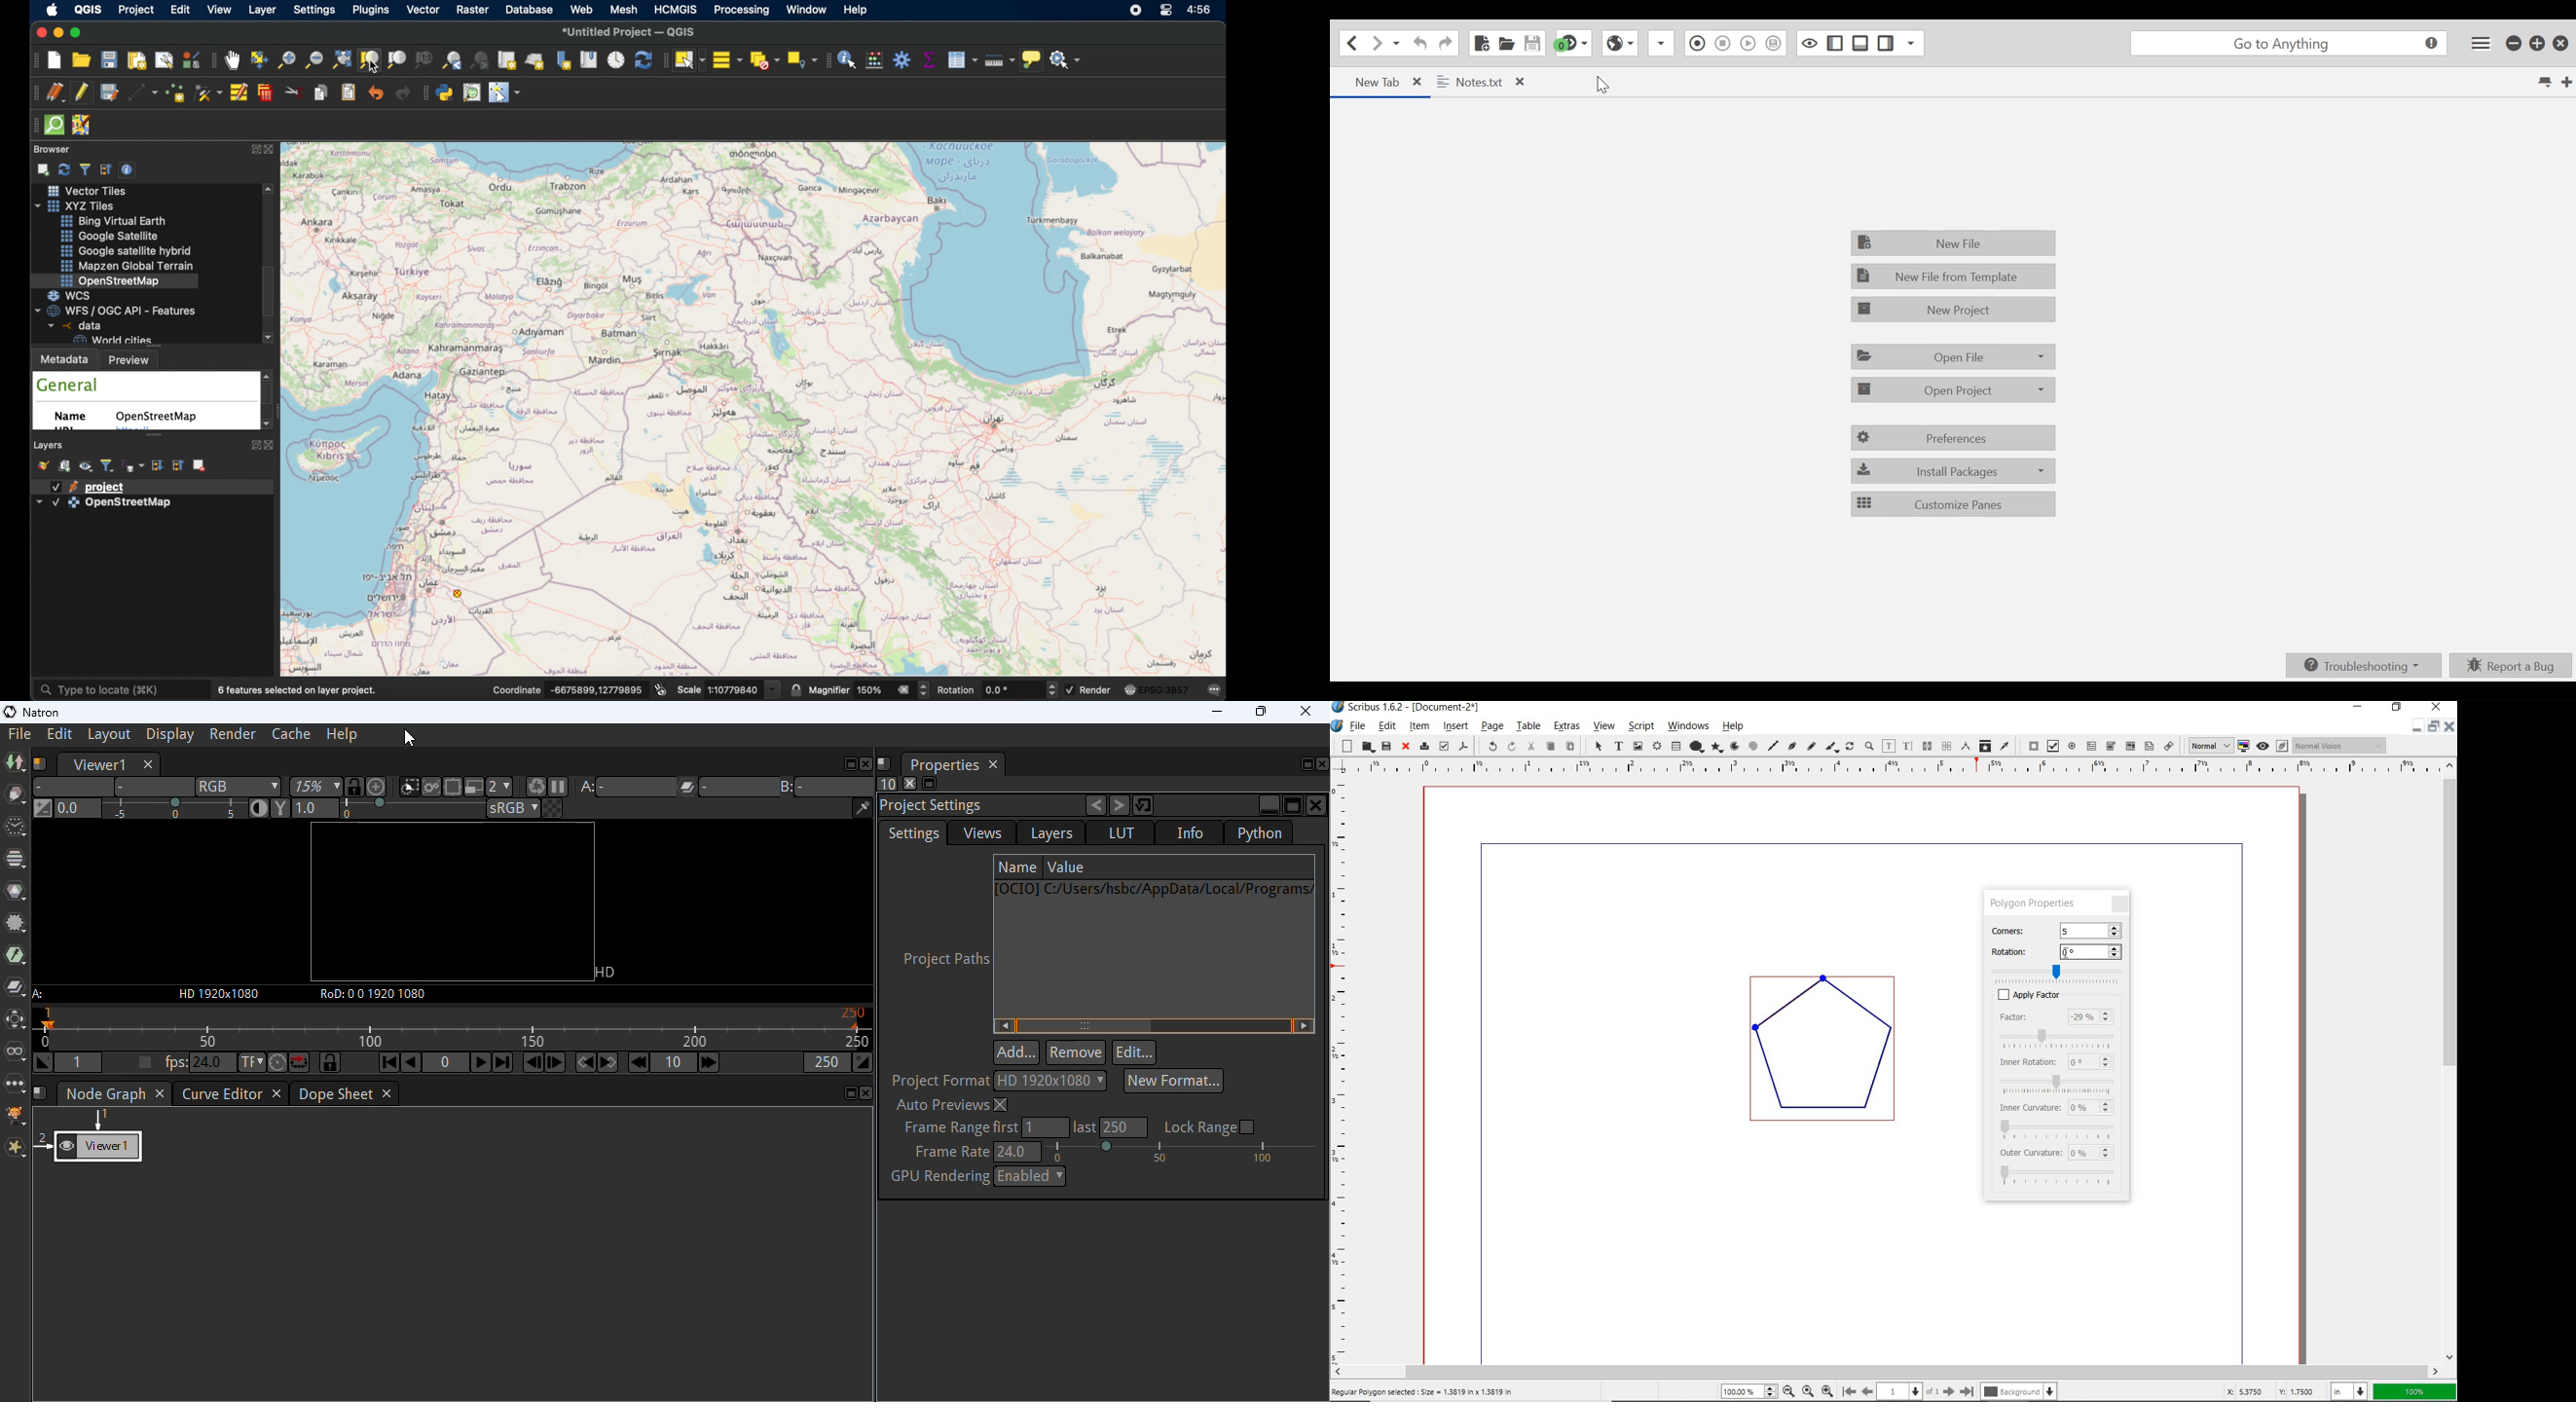  What do you see at coordinates (1872, 1391) in the screenshot?
I see `move to previous` at bounding box center [1872, 1391].